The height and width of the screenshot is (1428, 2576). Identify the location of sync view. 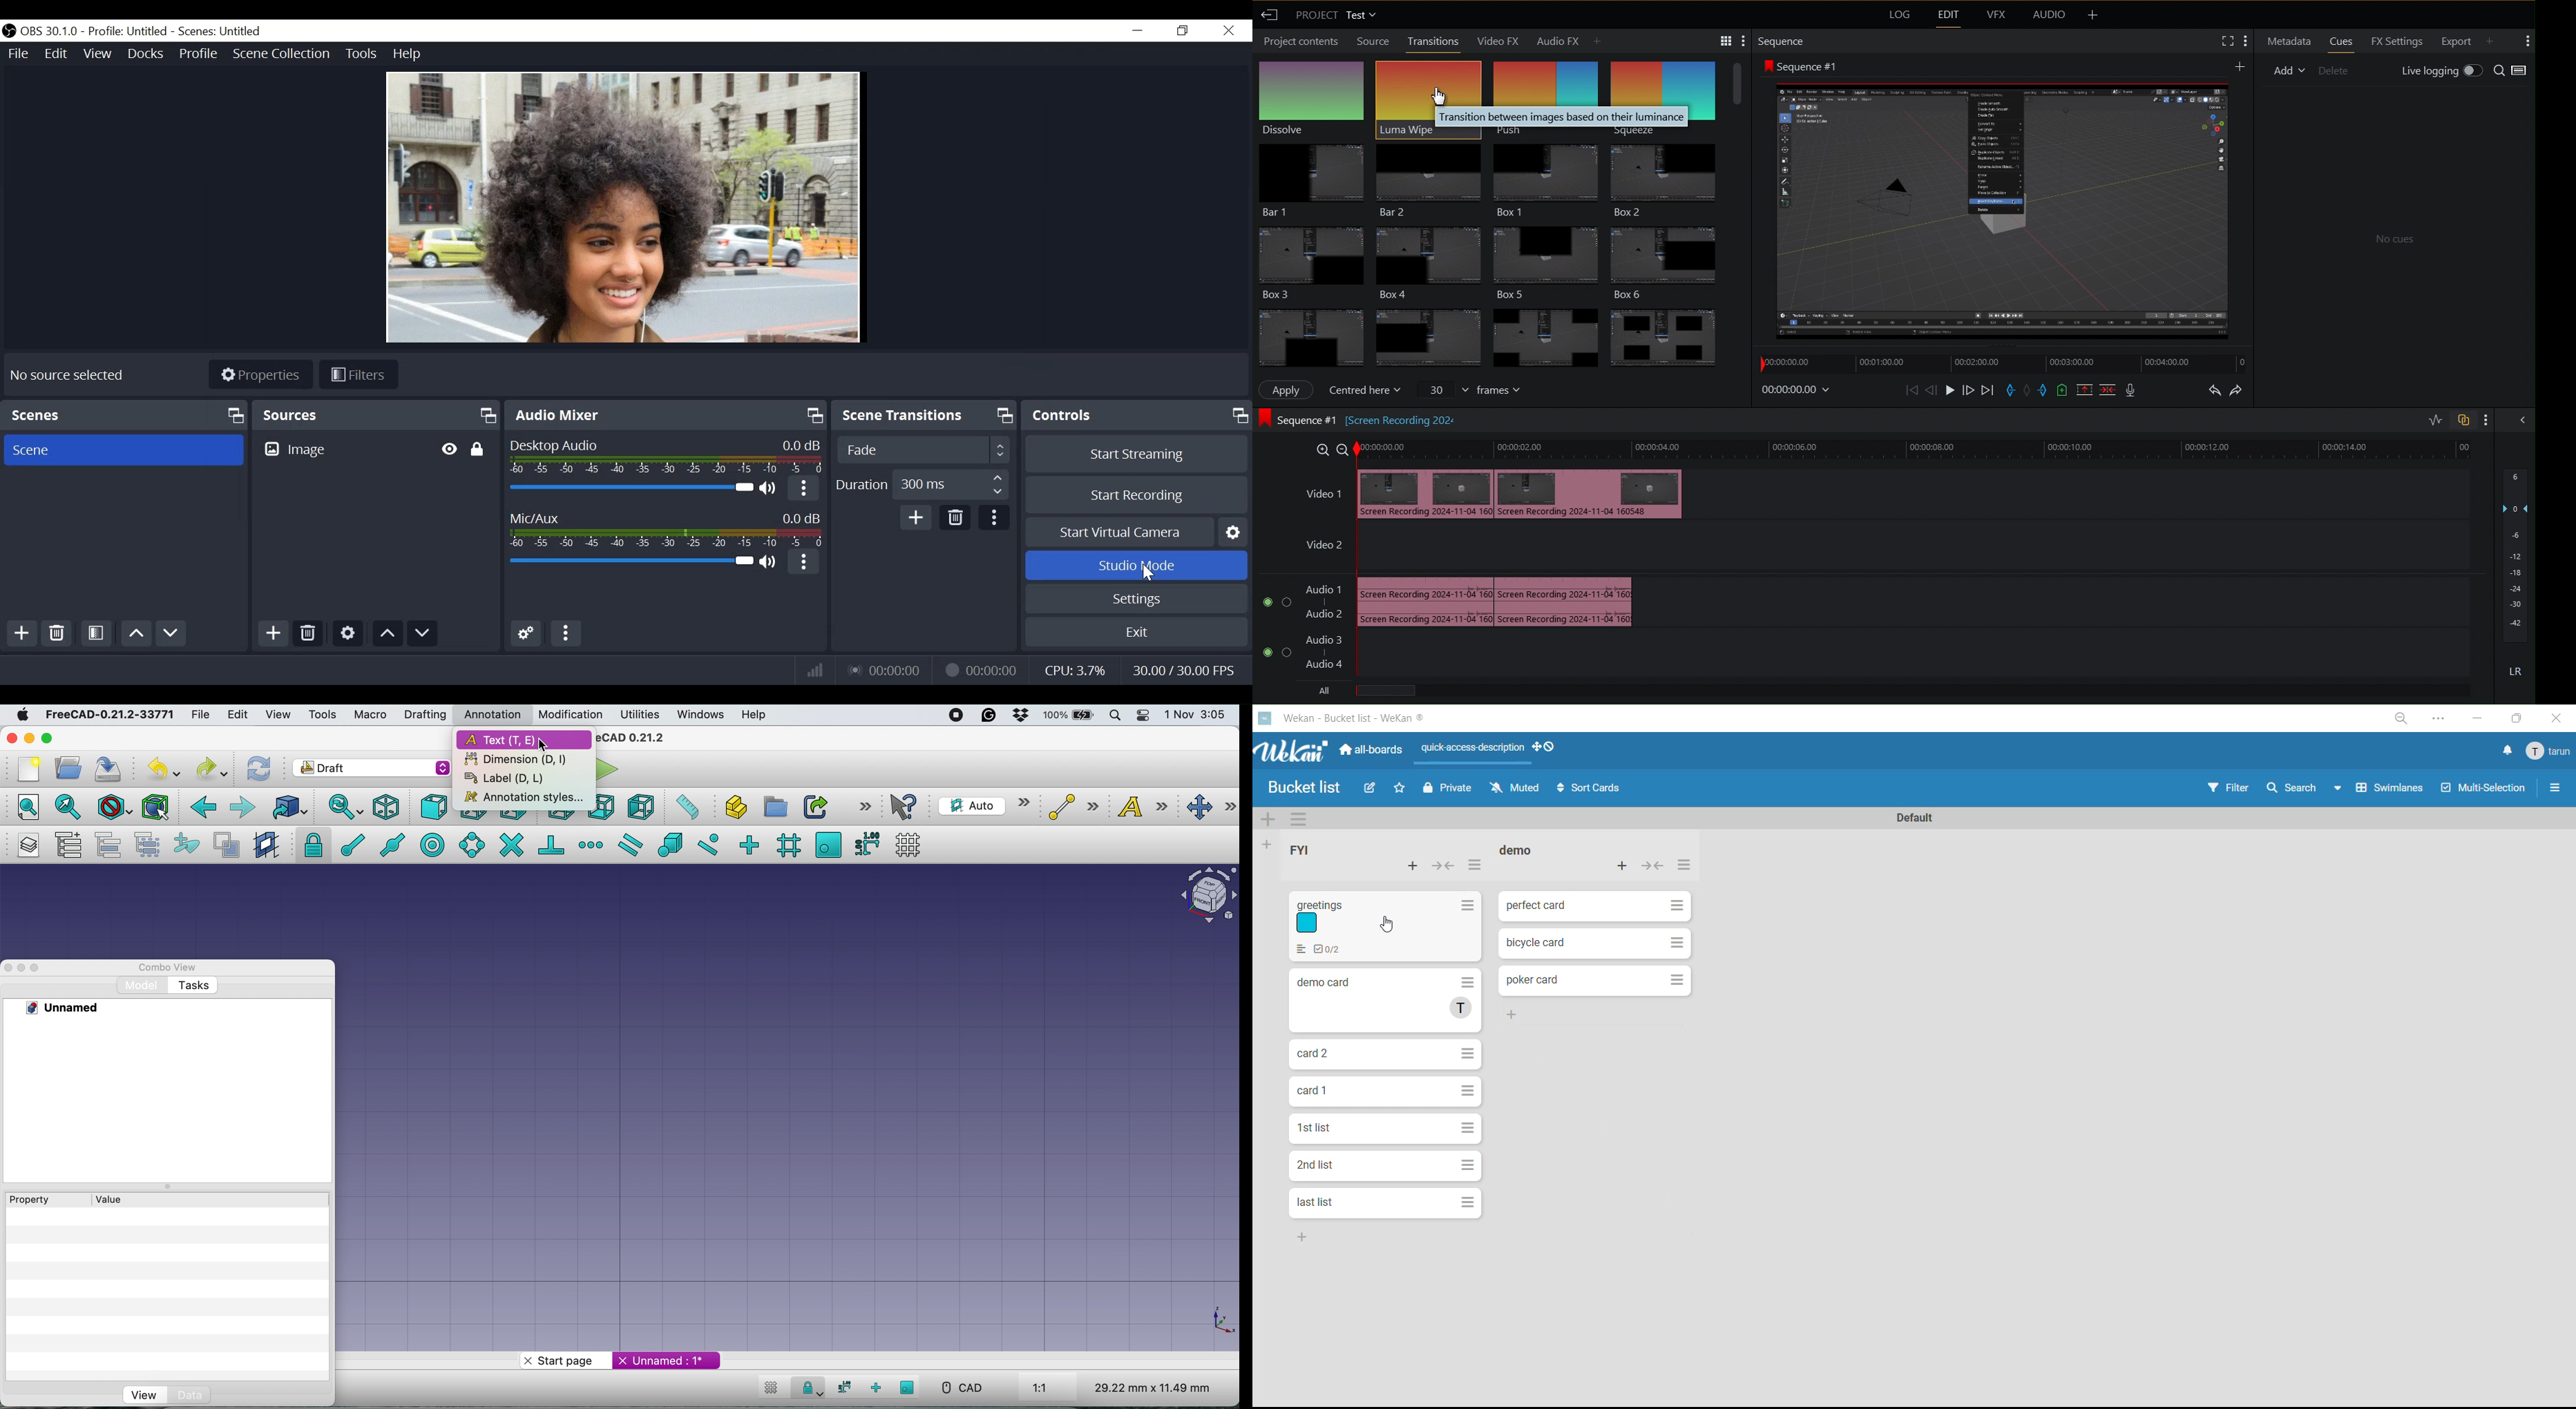
(345, 807).